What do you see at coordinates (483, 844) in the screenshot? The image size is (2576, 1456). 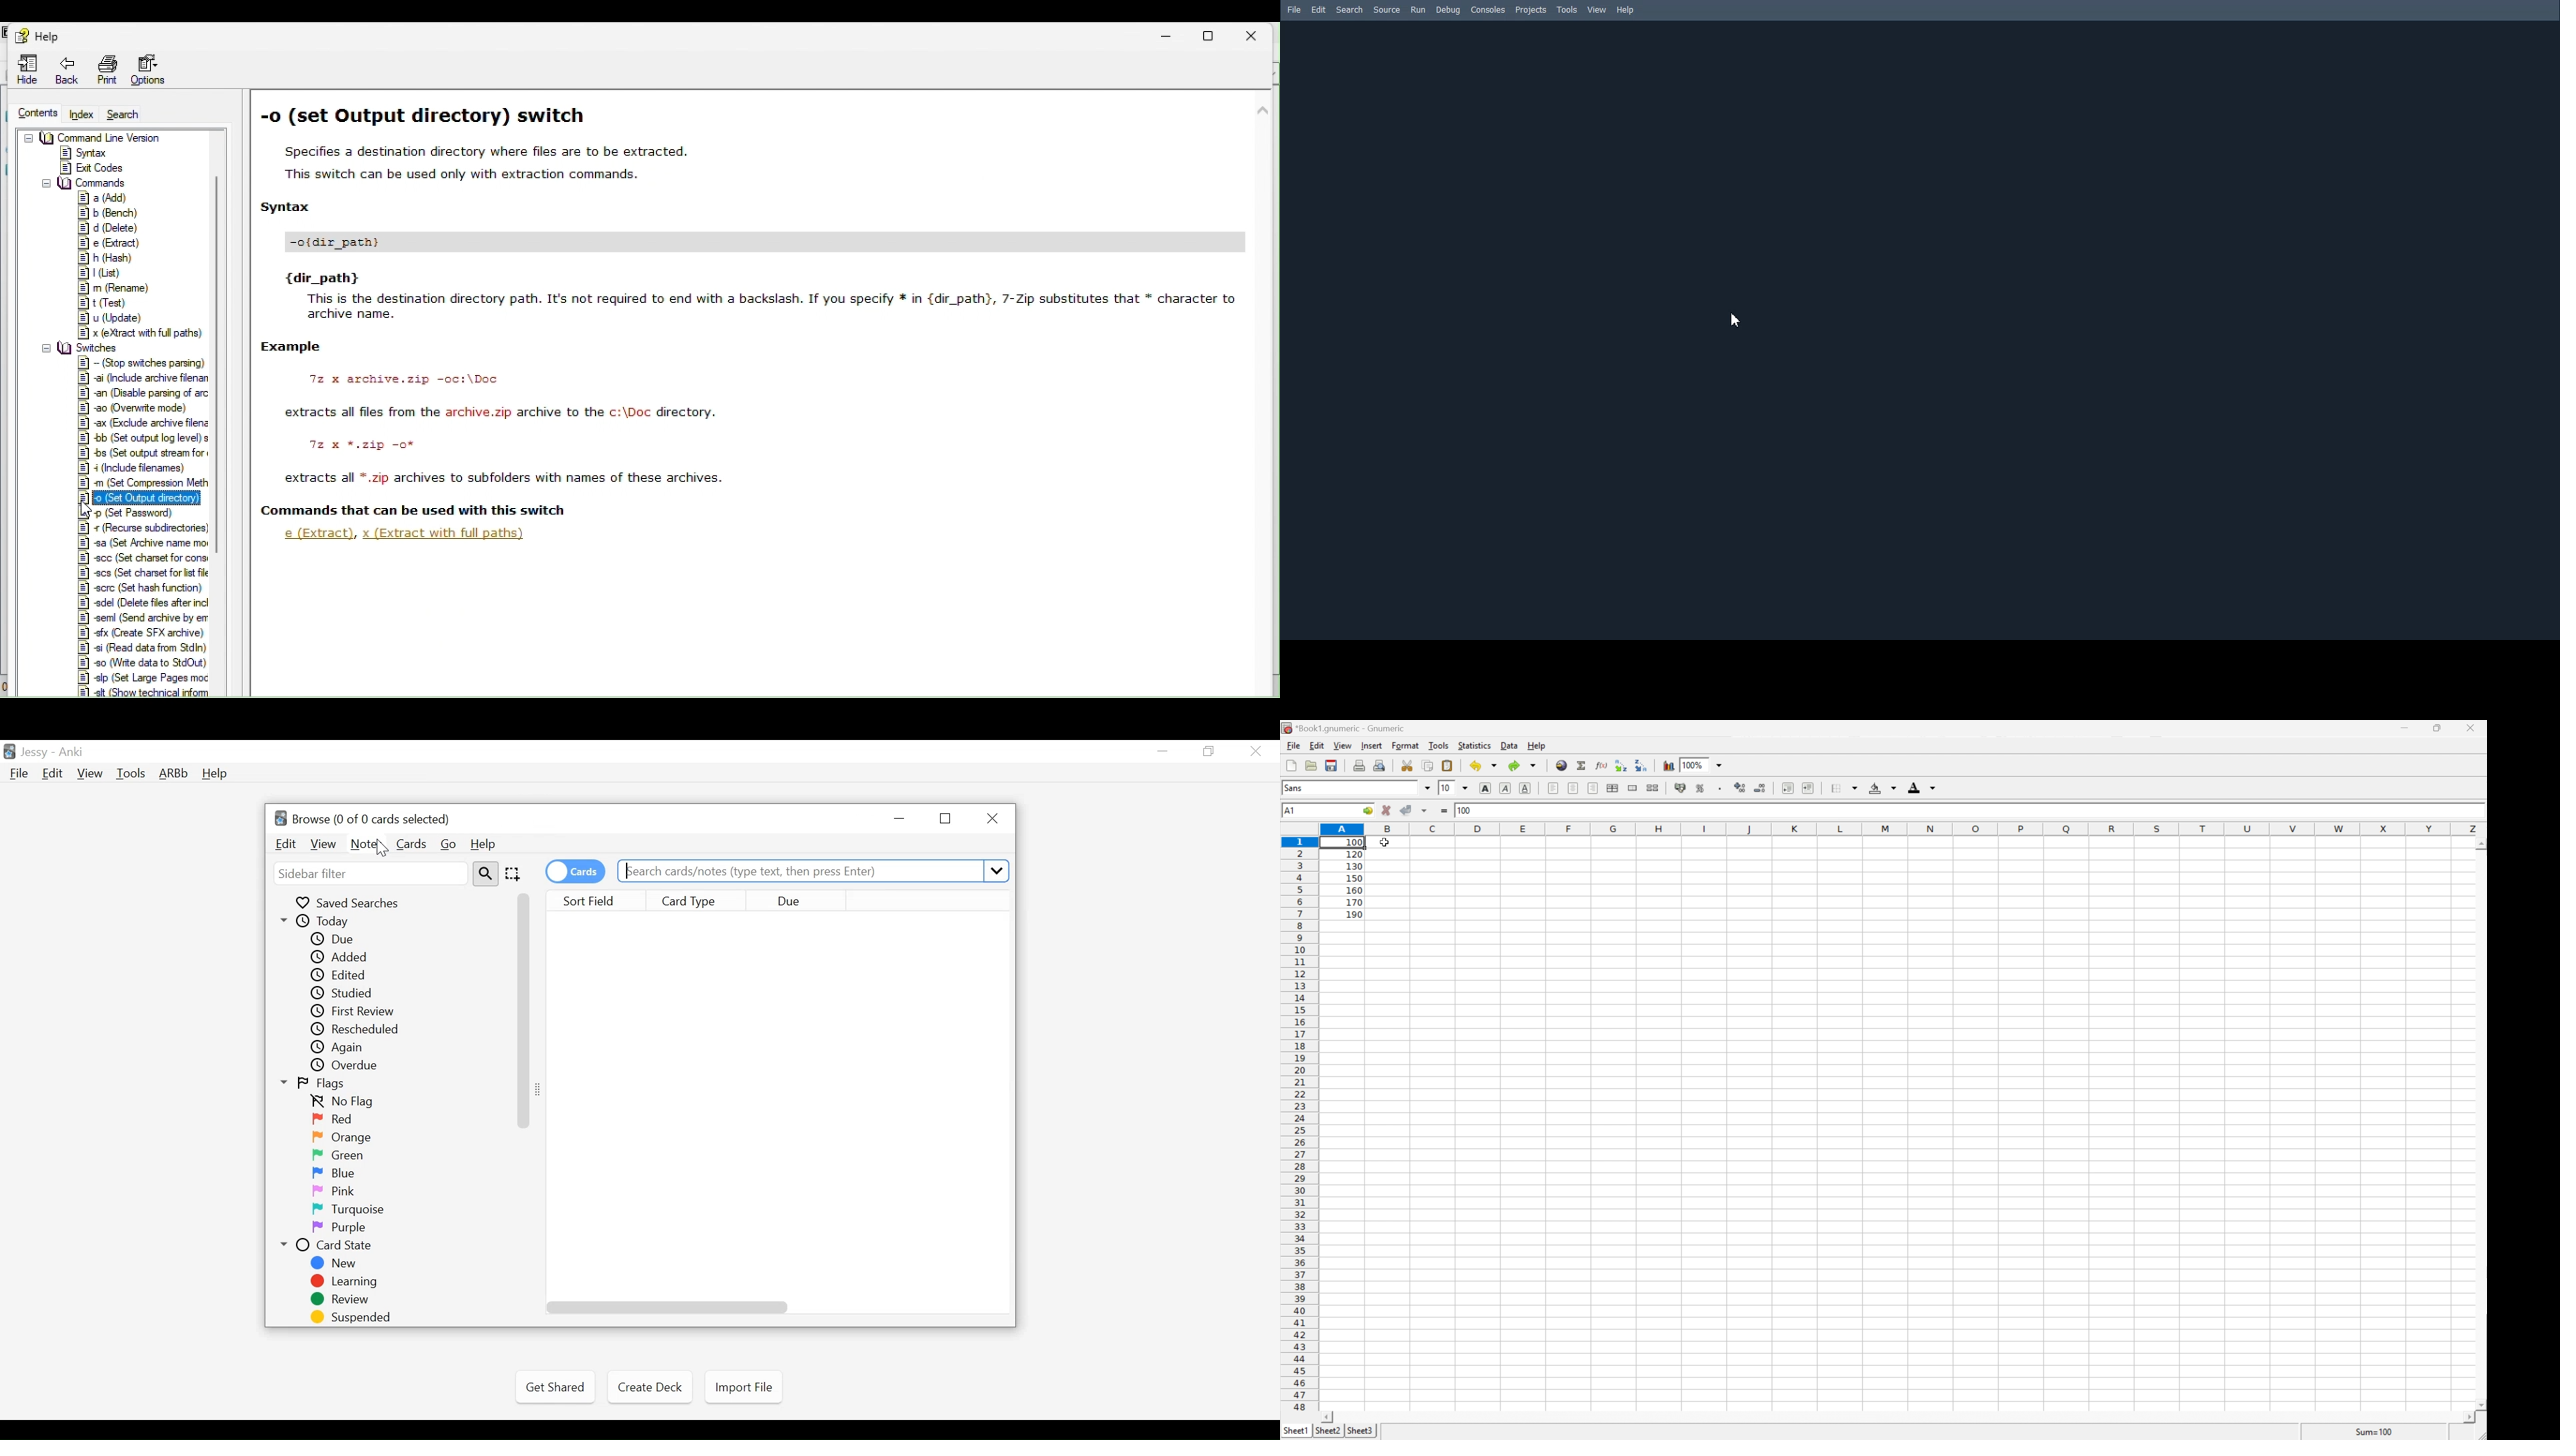 I see `Help` at bounding box center [483, 844].